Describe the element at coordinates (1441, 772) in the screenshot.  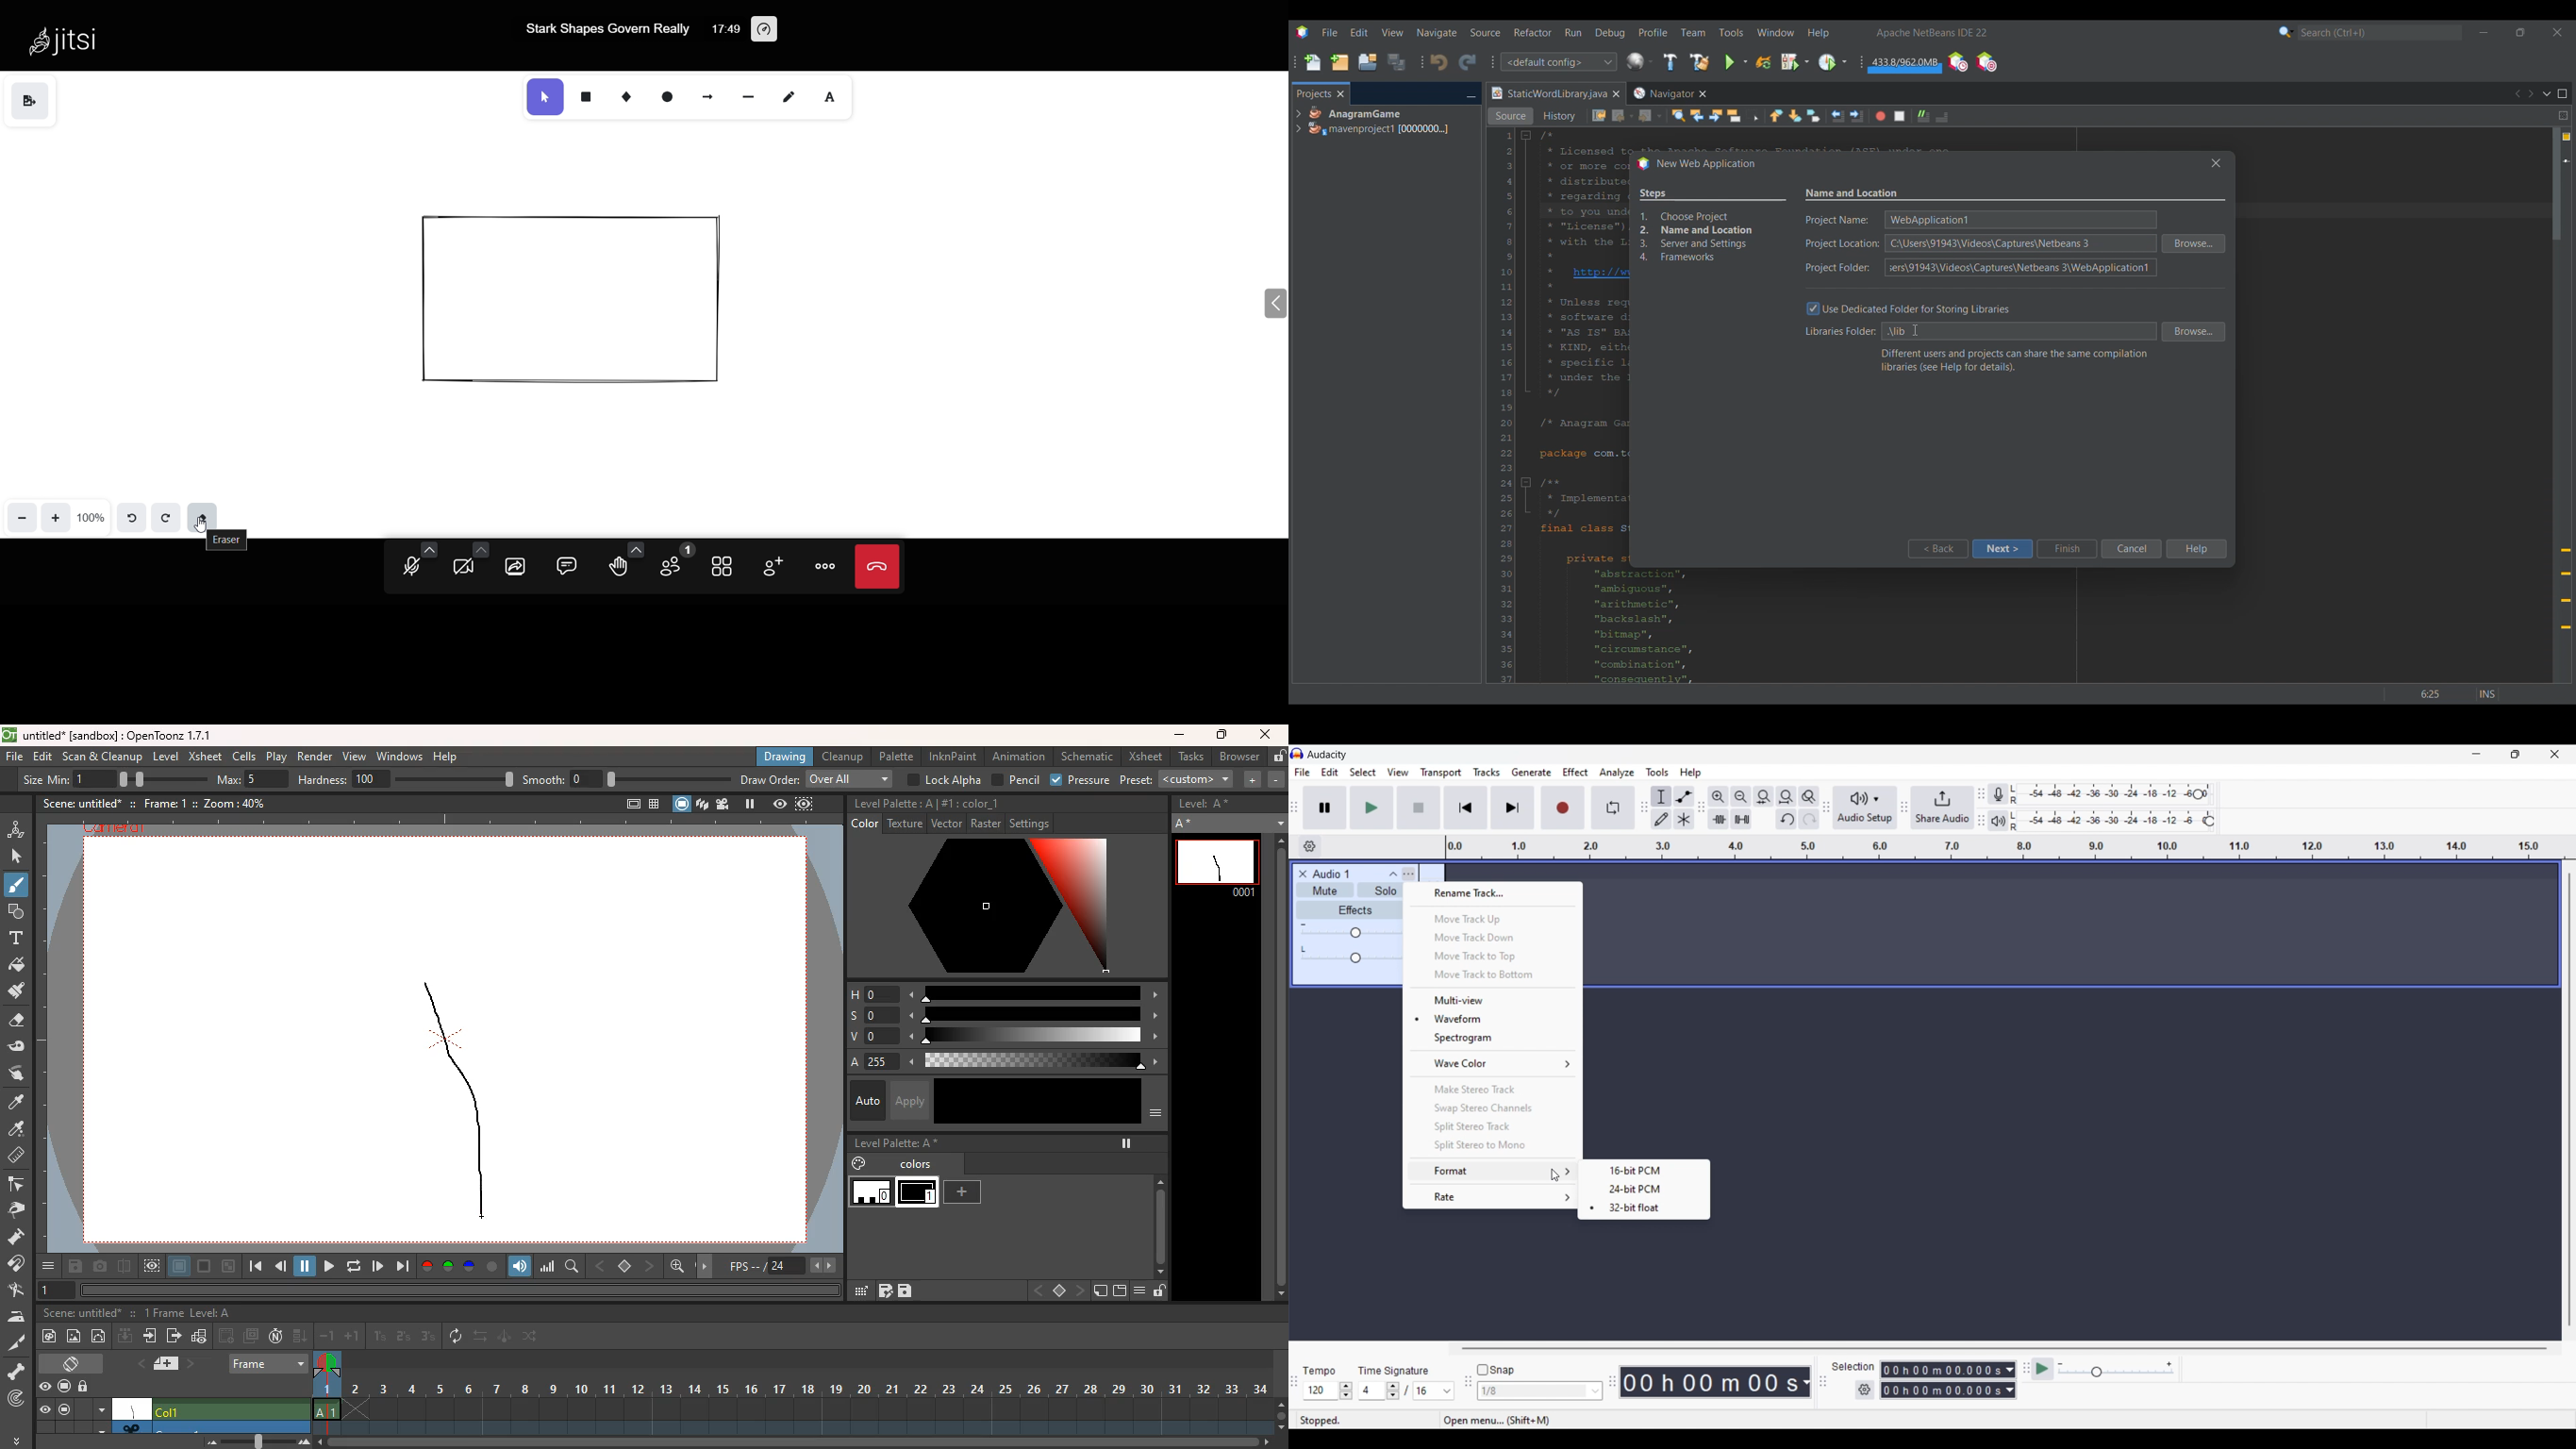
I see `Transport menu` at that location.